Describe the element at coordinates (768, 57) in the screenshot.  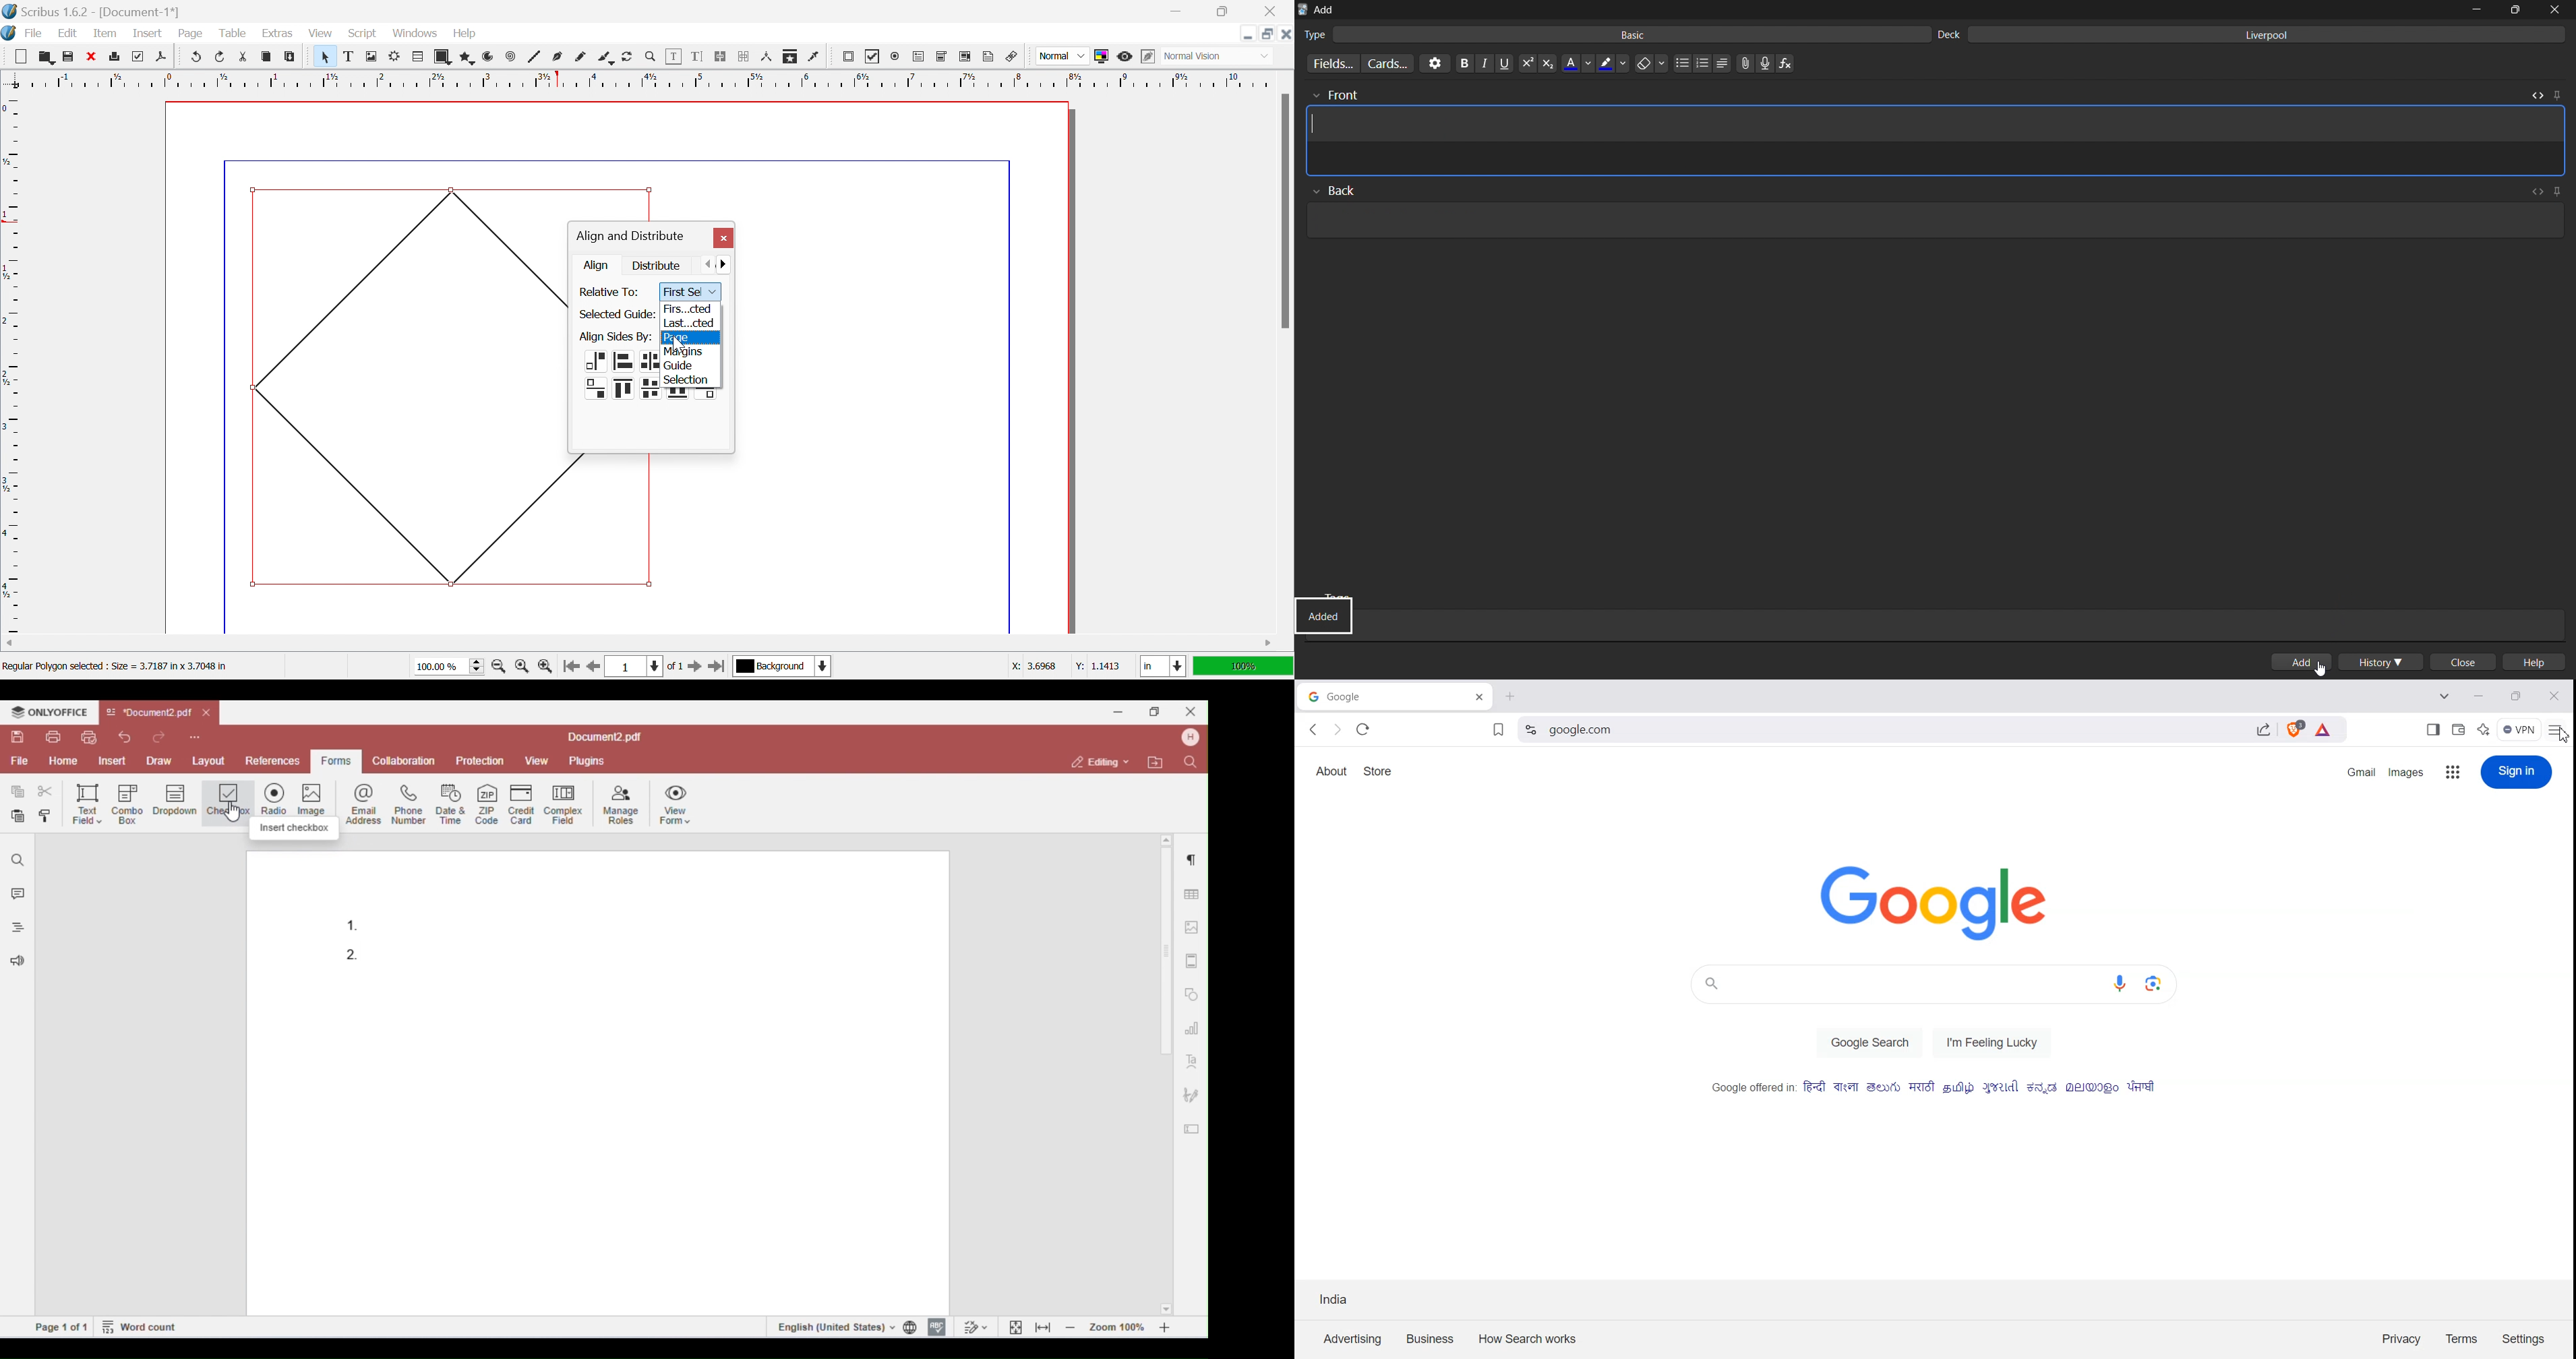
I see `Measurements` at that location.